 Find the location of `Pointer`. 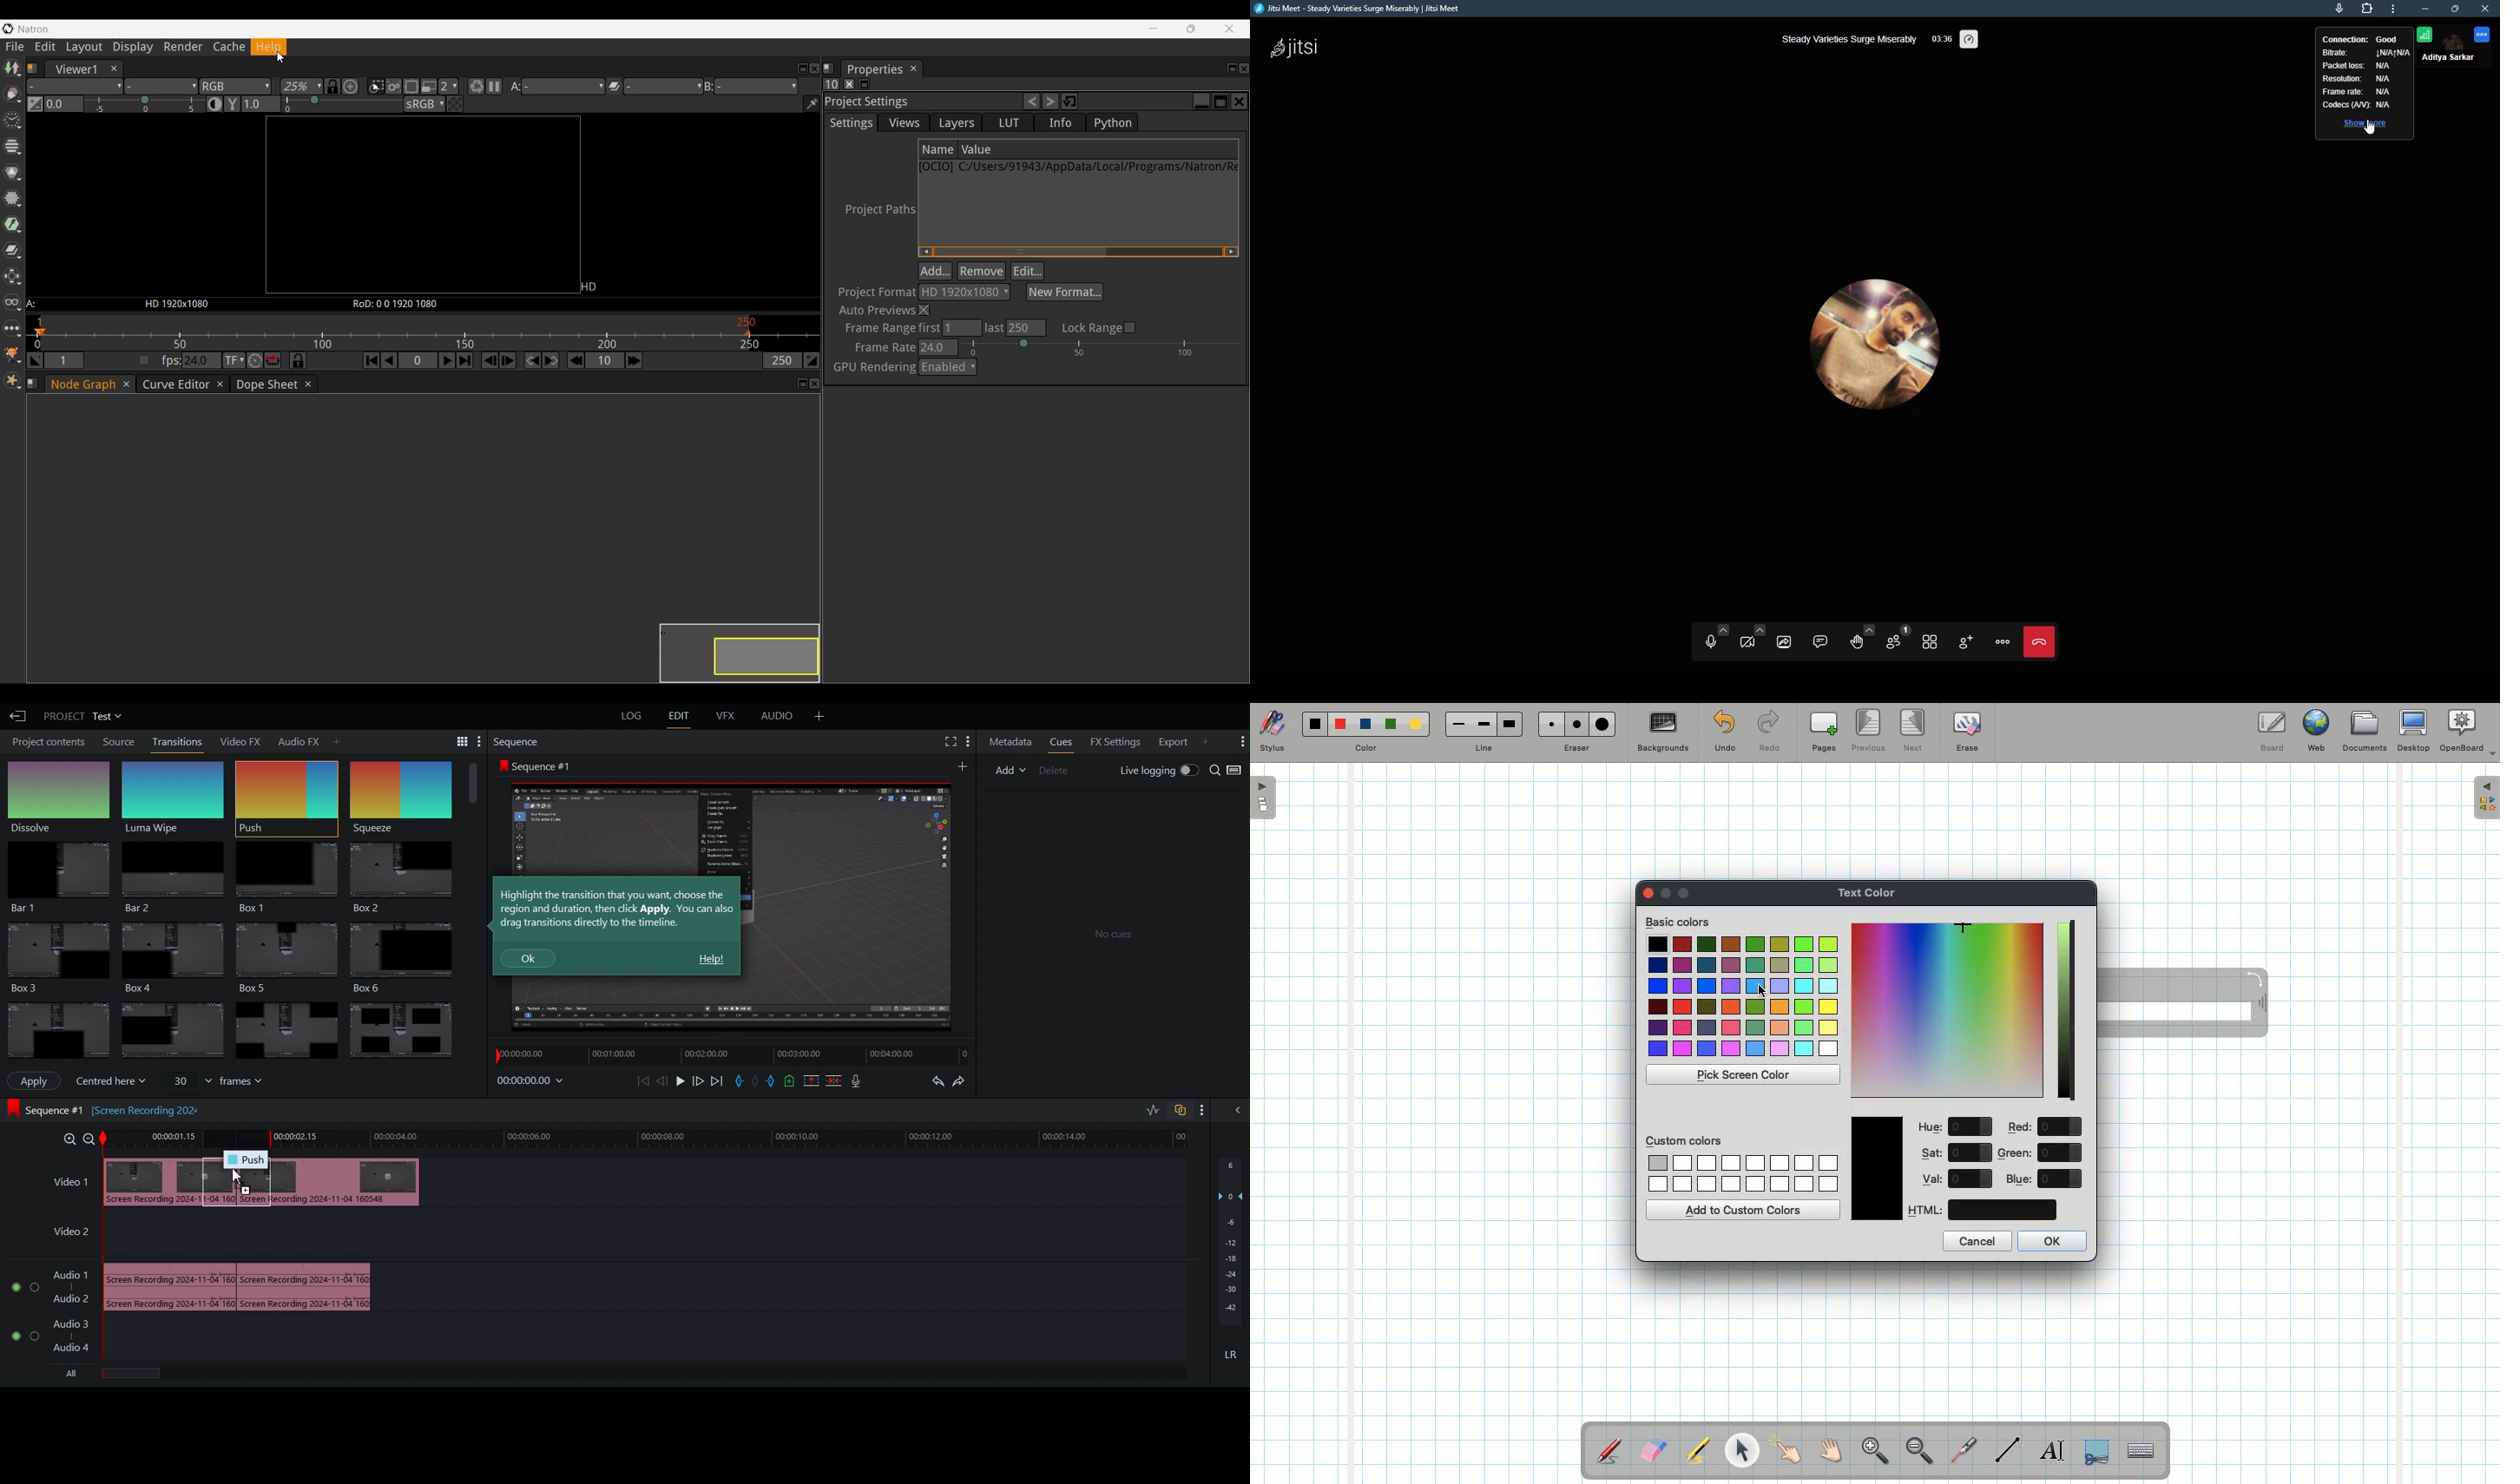

Pointer is located at coordinates (1786, 1450).